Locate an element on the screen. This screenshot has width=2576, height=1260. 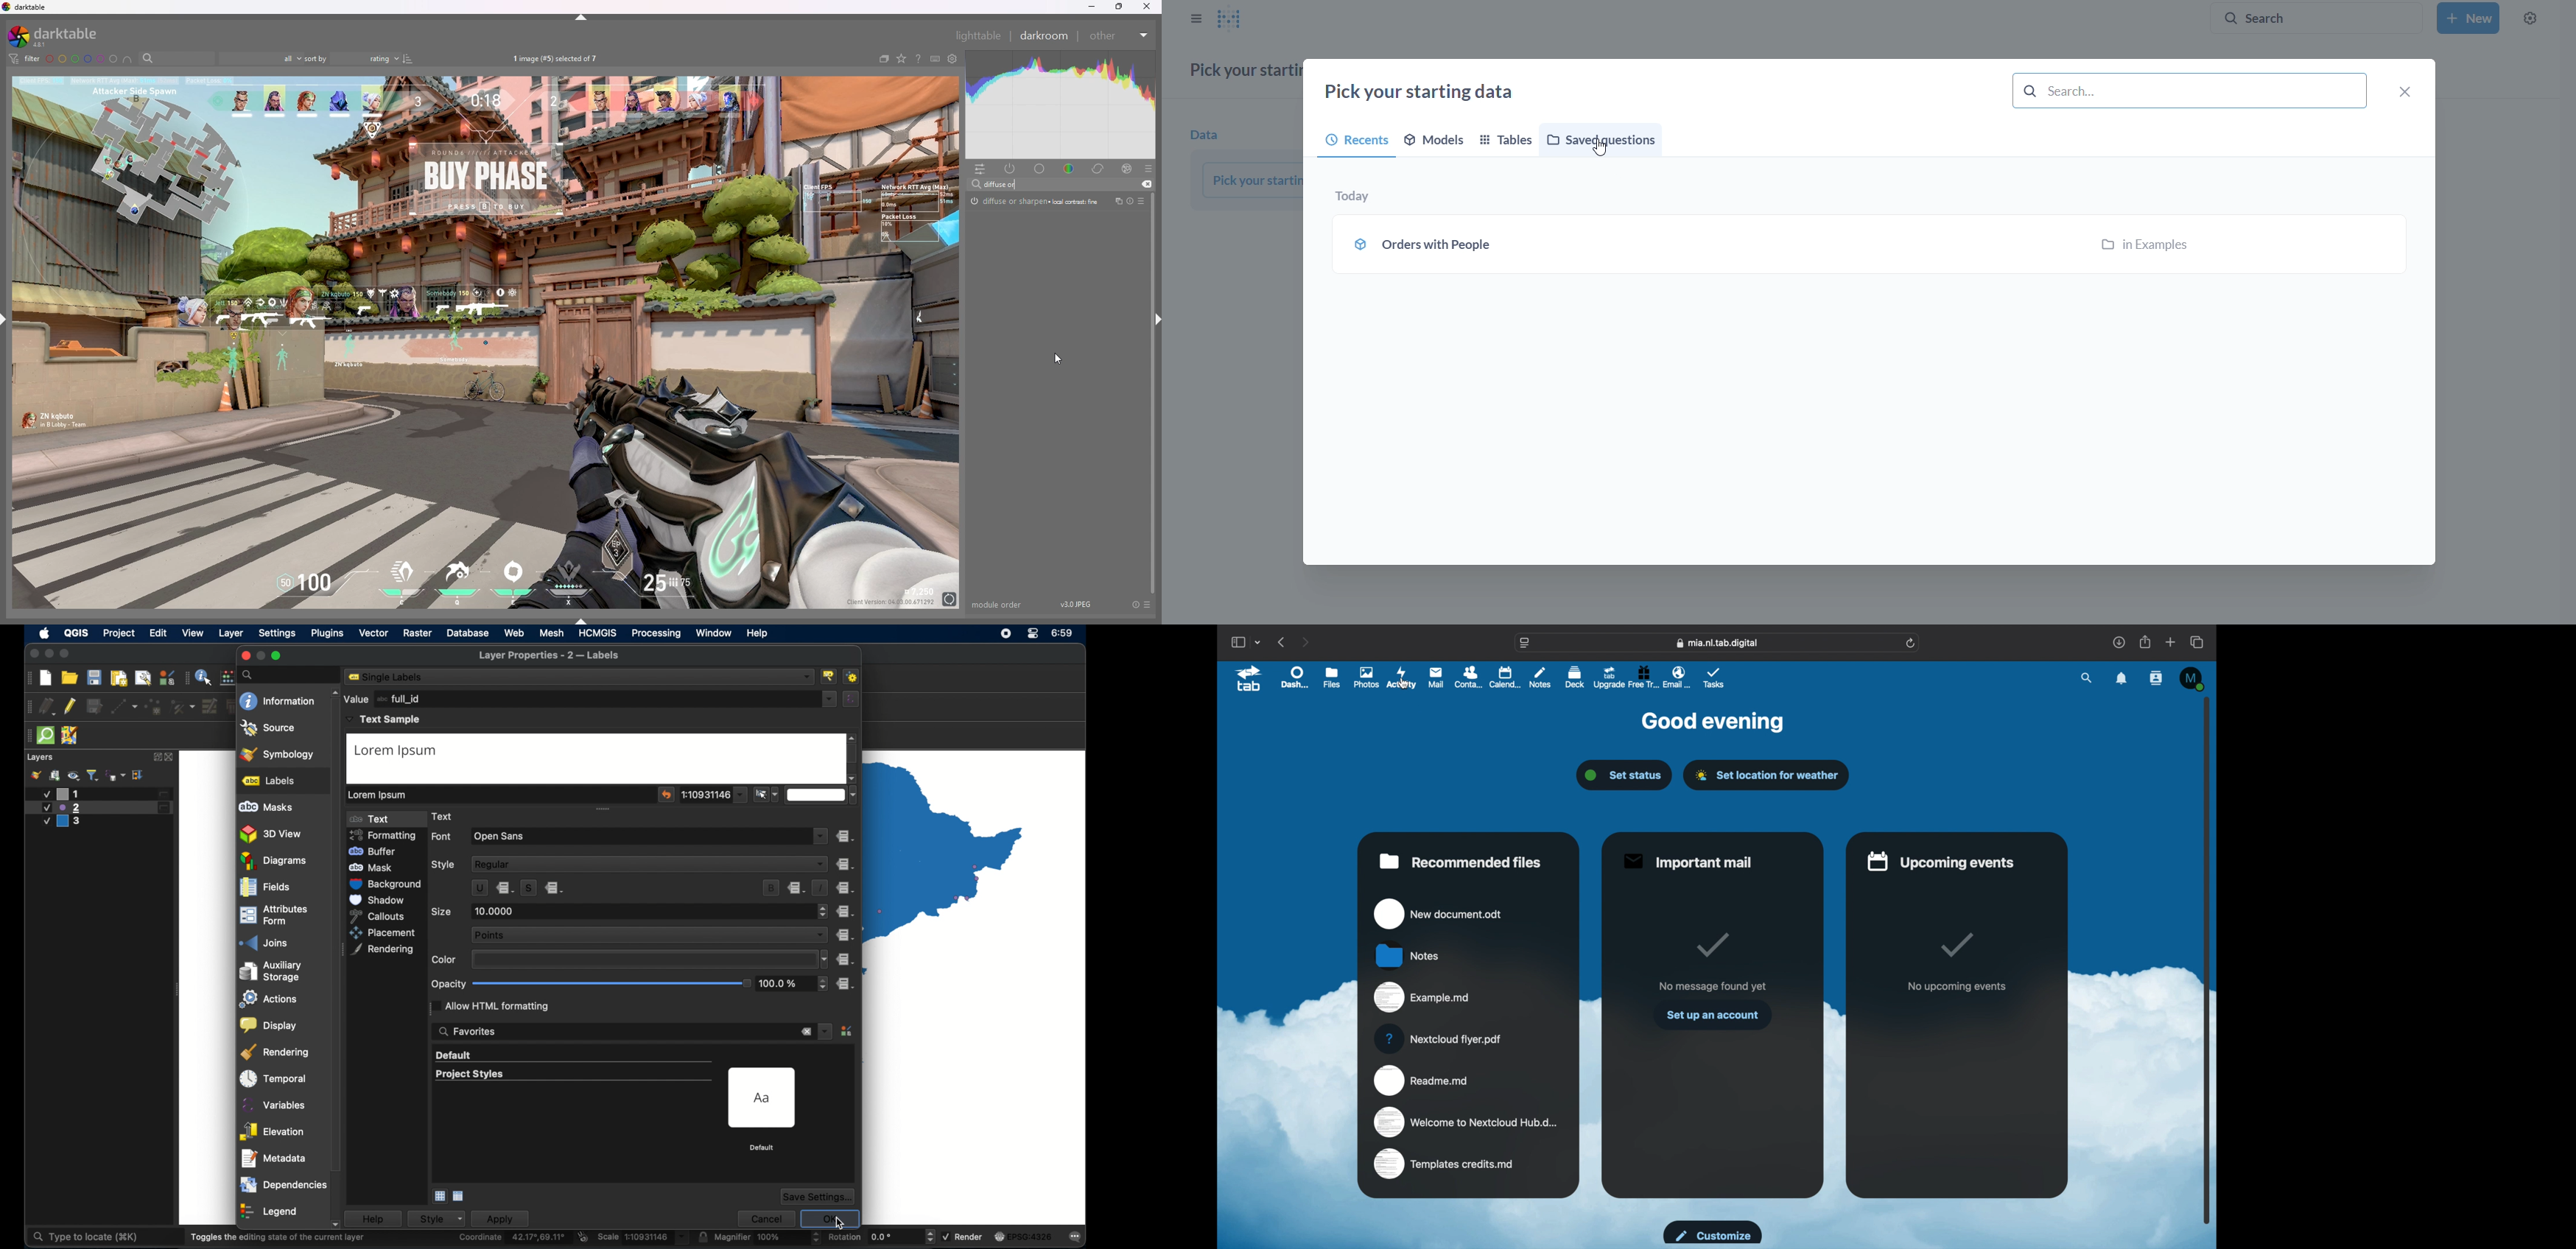
show tab overview is located at coordinates (2198, 642).